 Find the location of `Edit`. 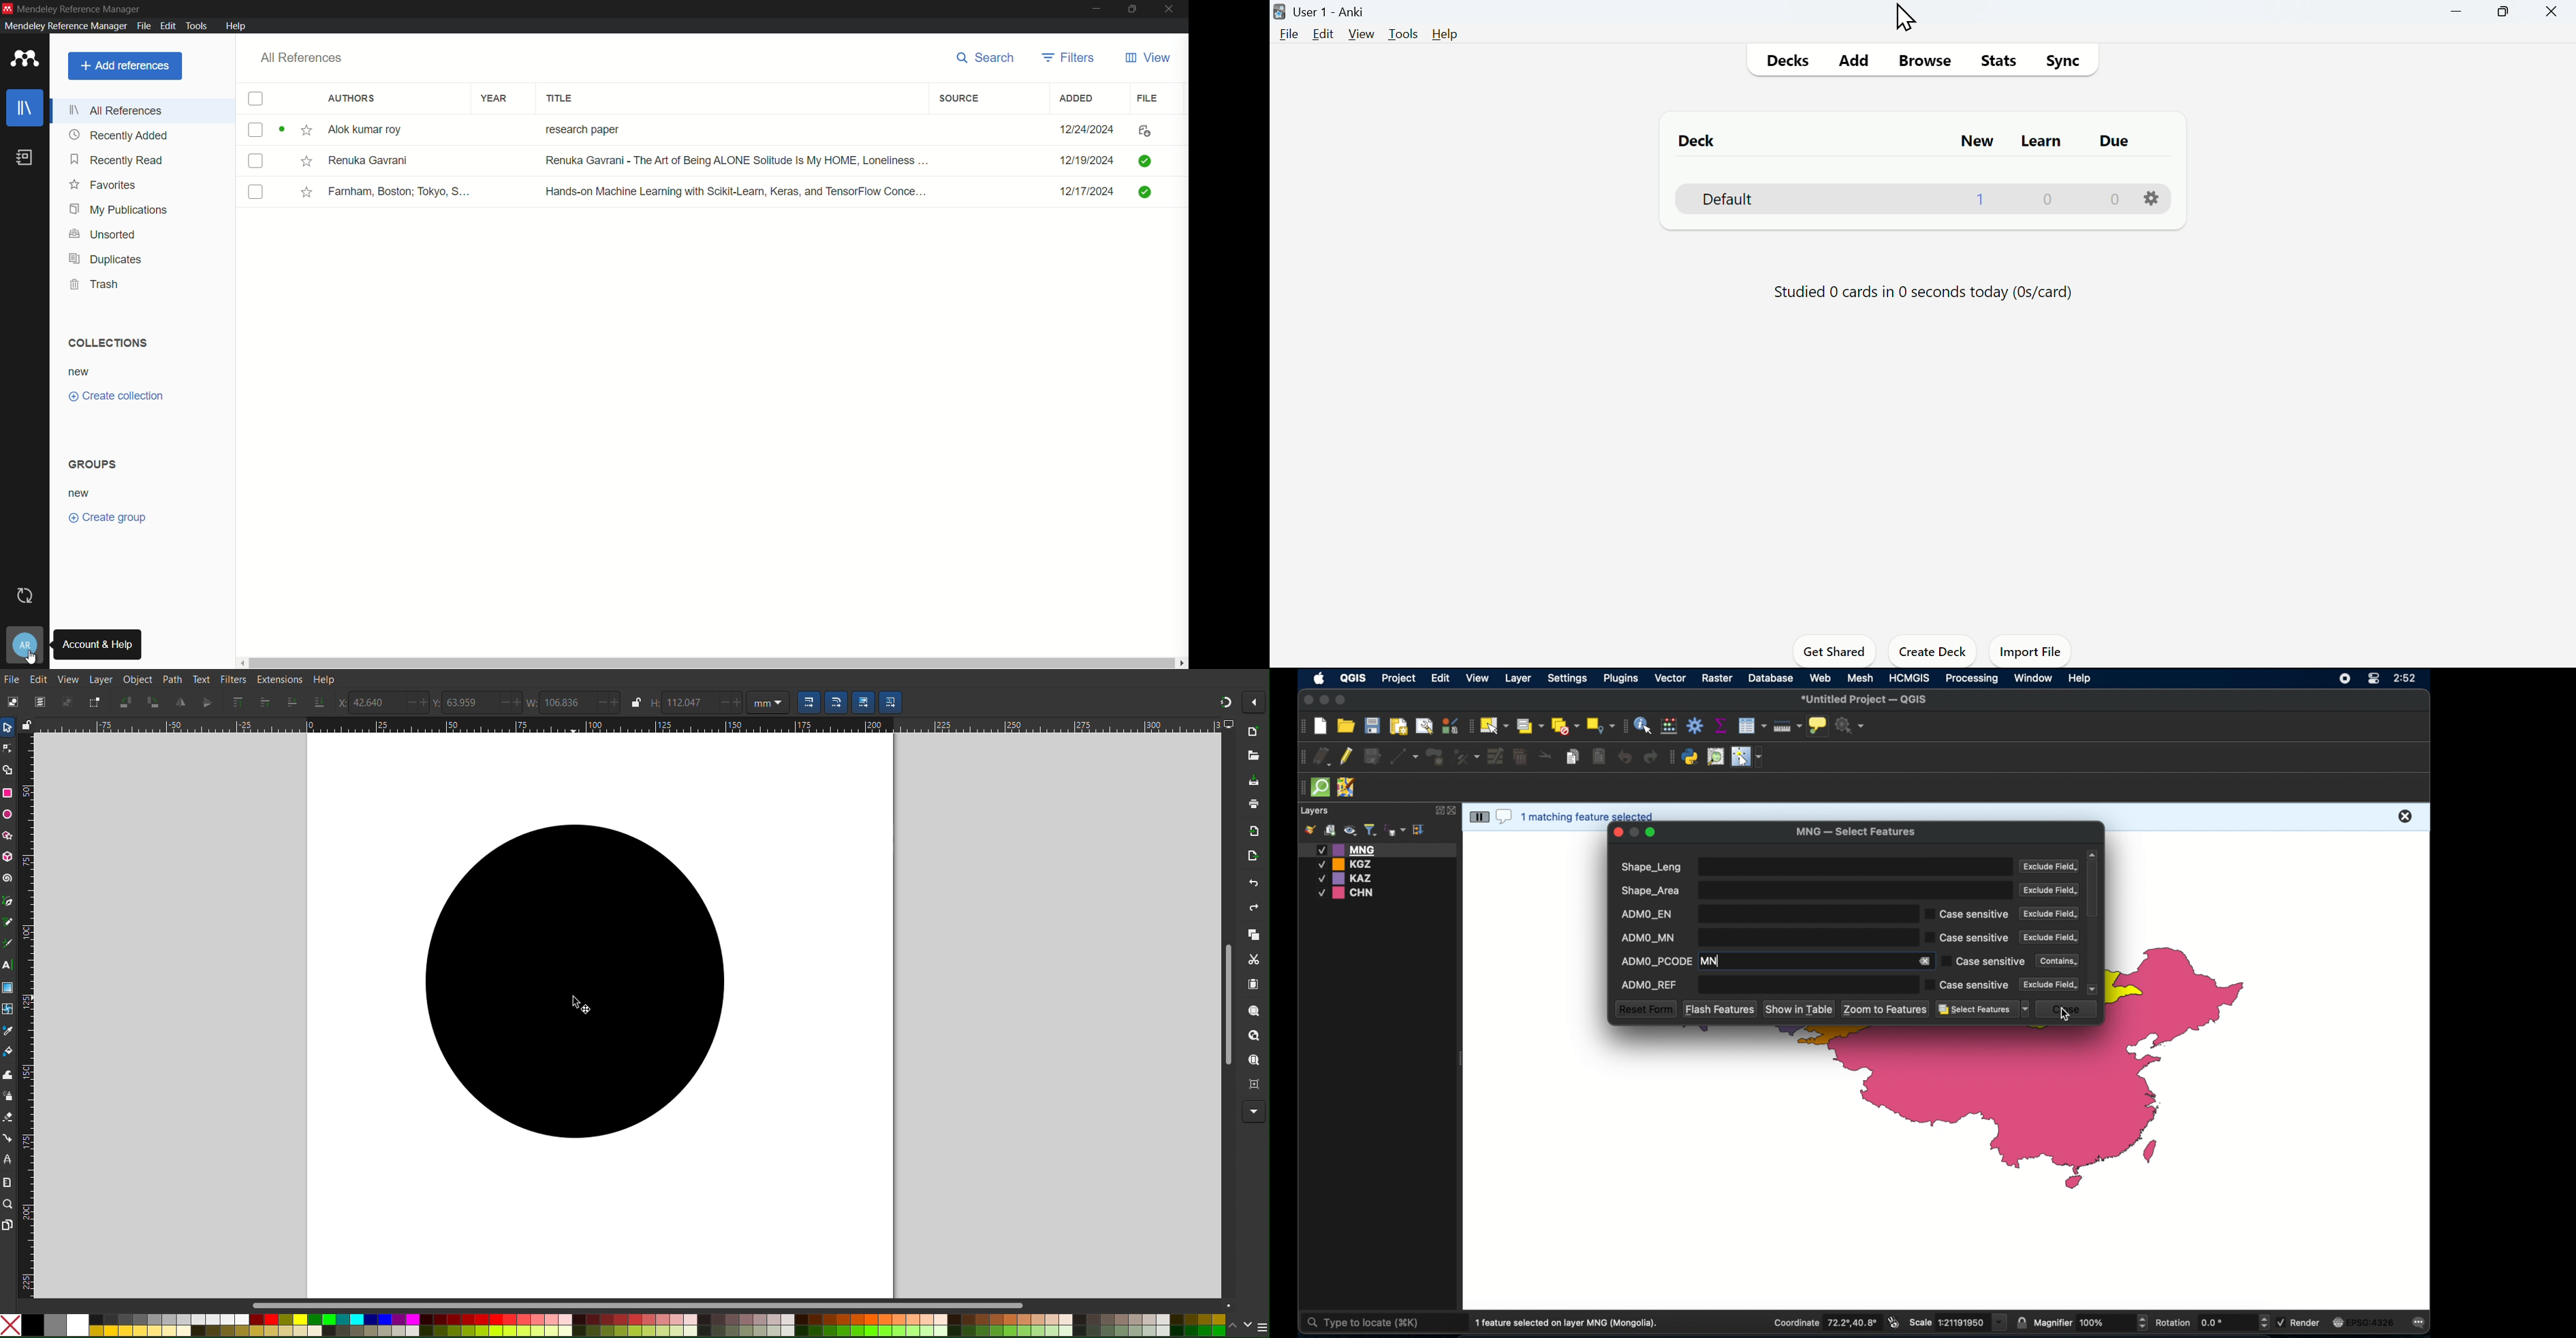

Edit is located at coordinates (42, 678).